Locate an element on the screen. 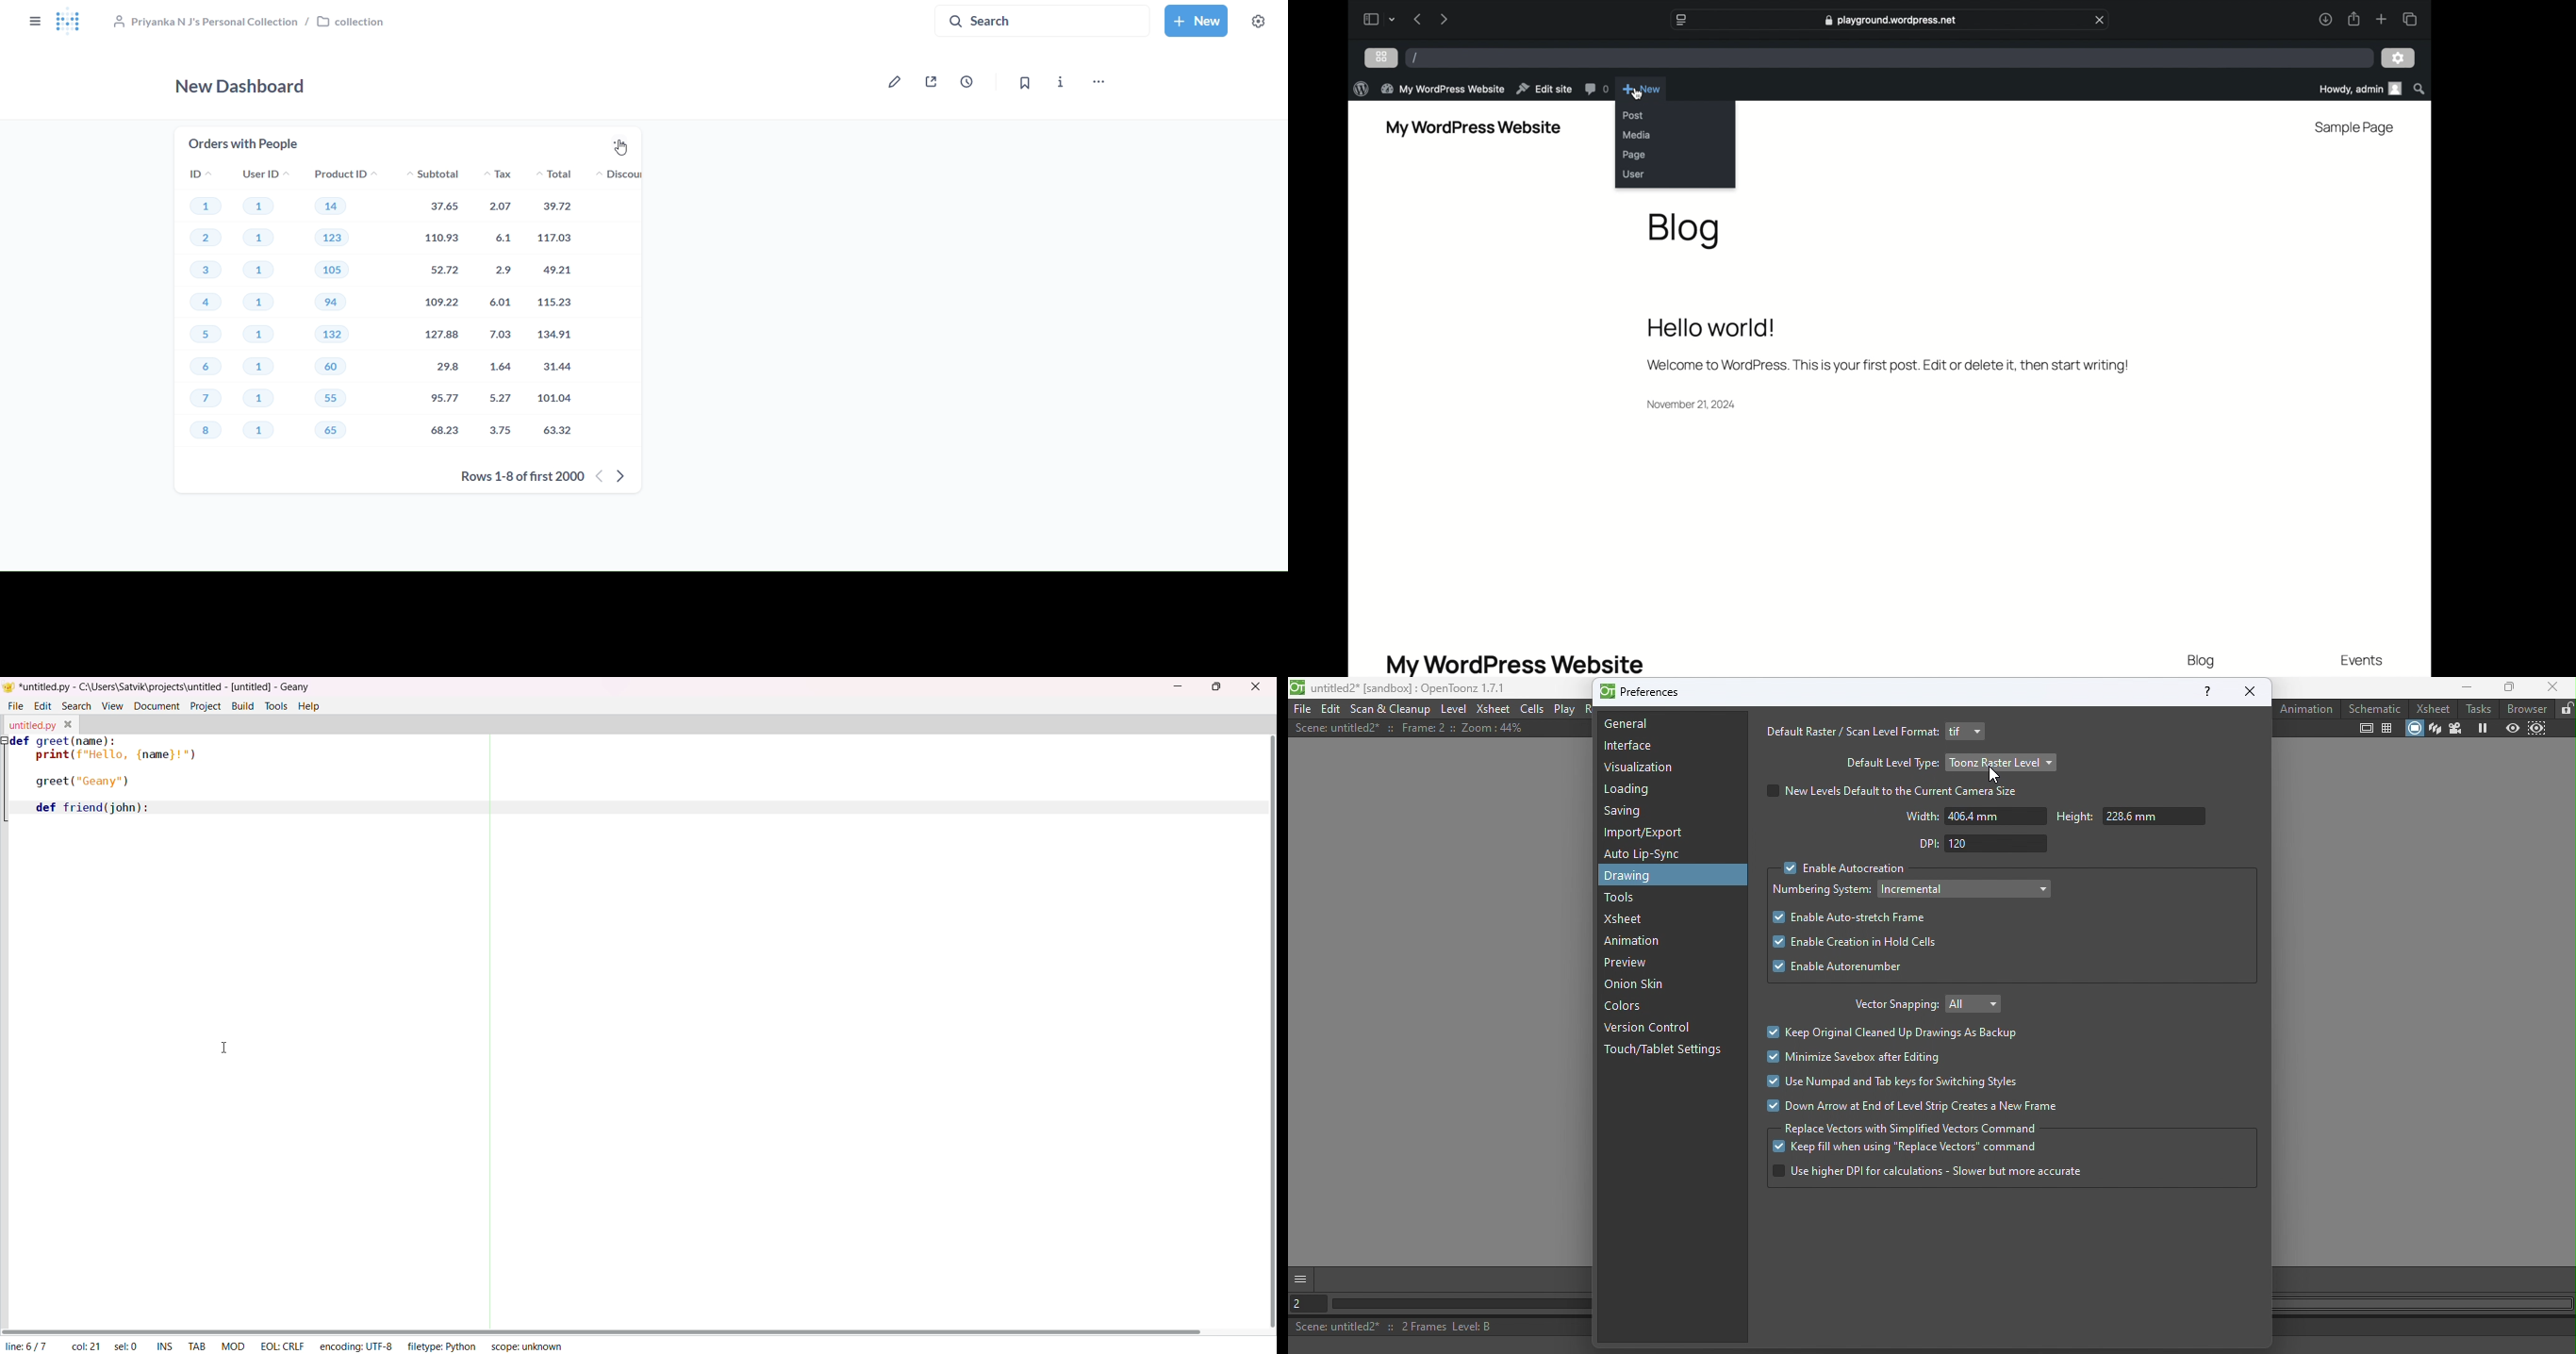 Image resolution: width=2576 pixels, height=1372 pixels. previous page is located at coordinates (1417, 18).